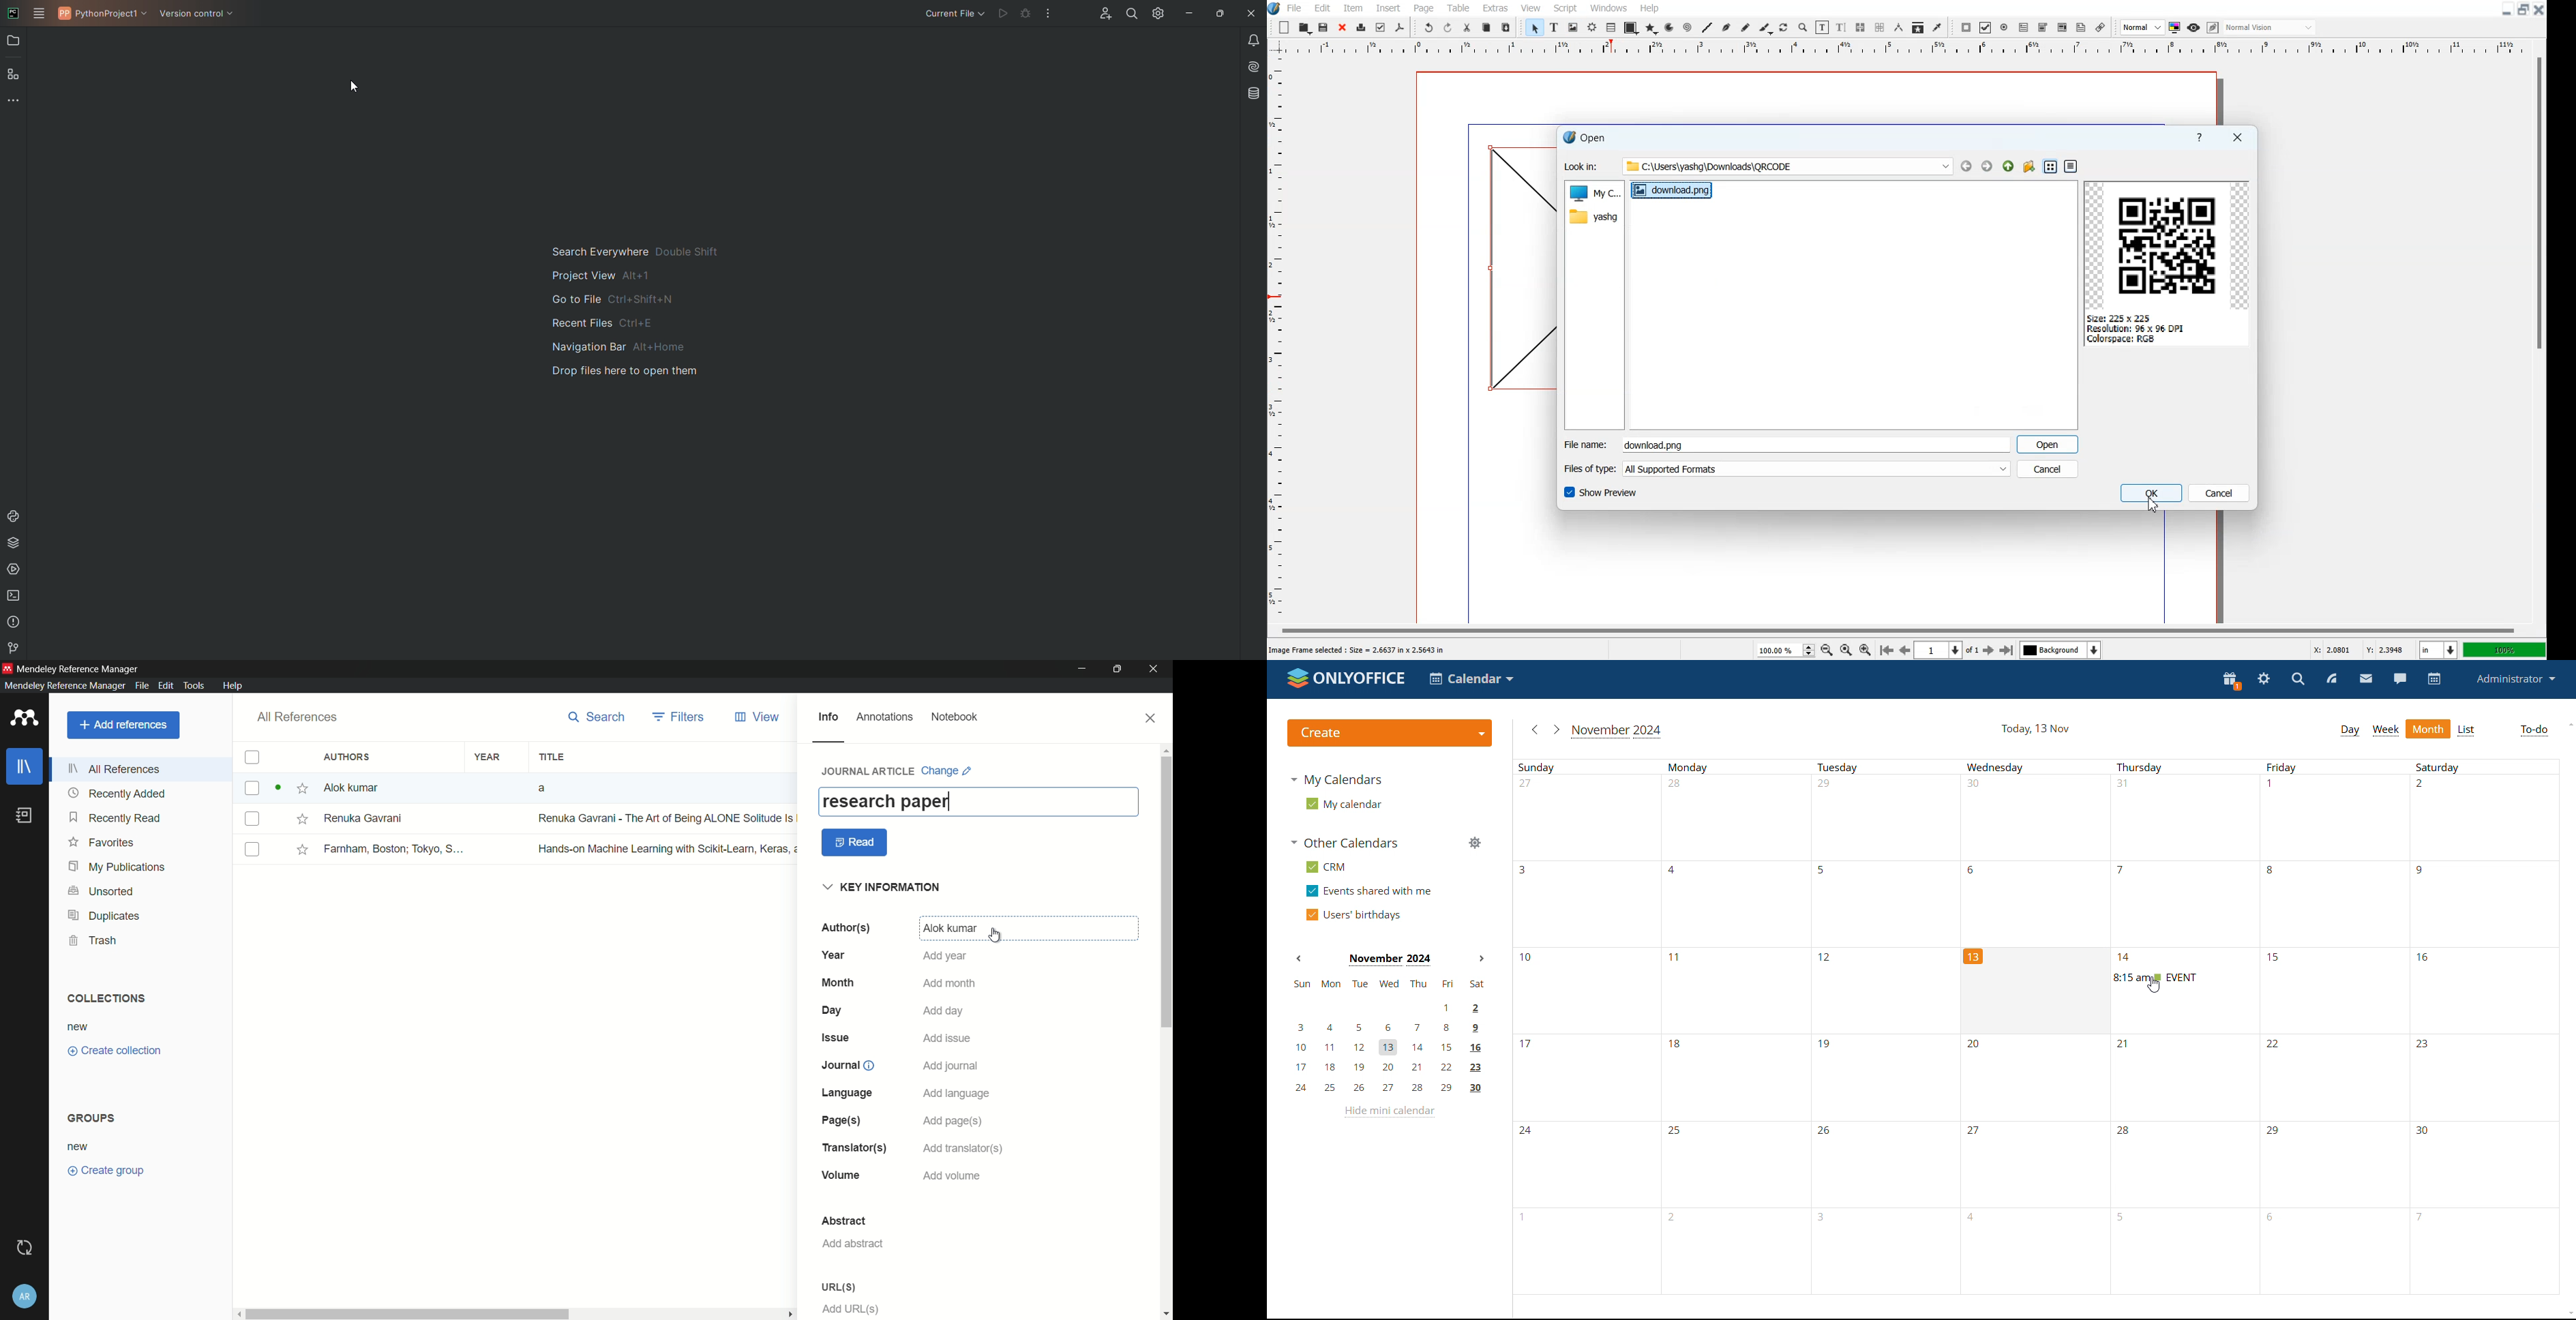 Image resolution: width=2576 pixels, height=1344 pixels. I want to click on Options, so click(1049, 13).